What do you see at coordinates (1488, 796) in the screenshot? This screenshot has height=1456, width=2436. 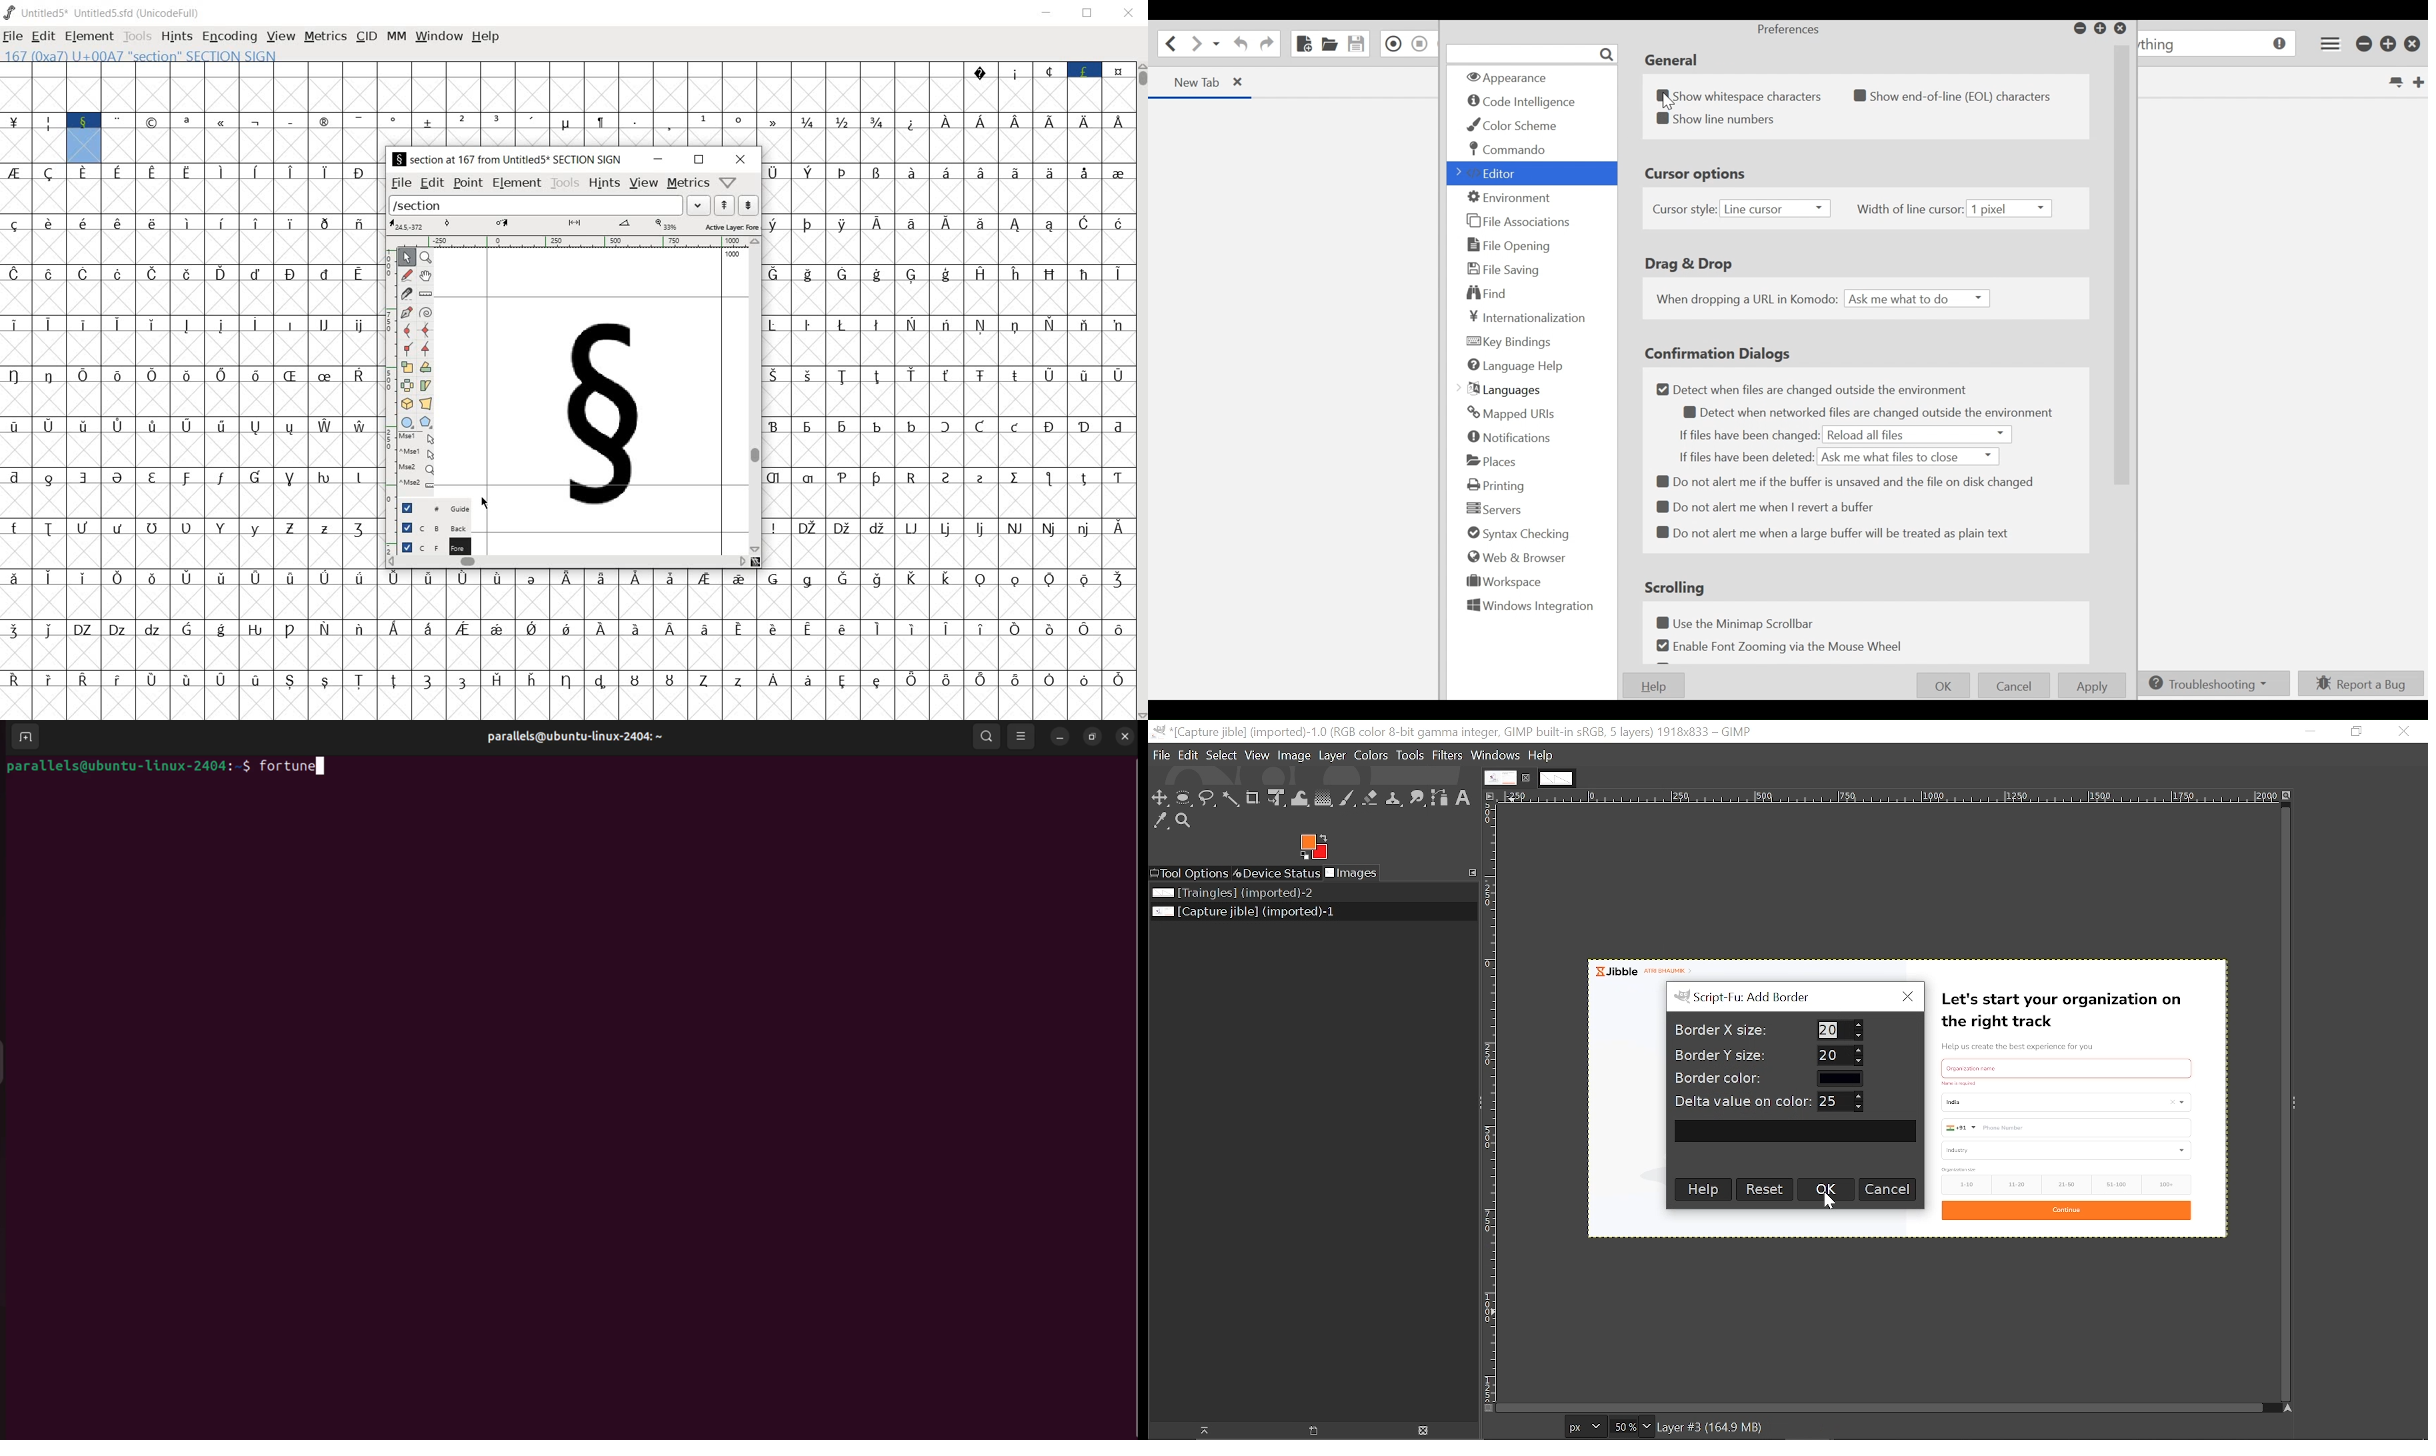 I see `Access this image menu` at bounding box center [1488, 796].